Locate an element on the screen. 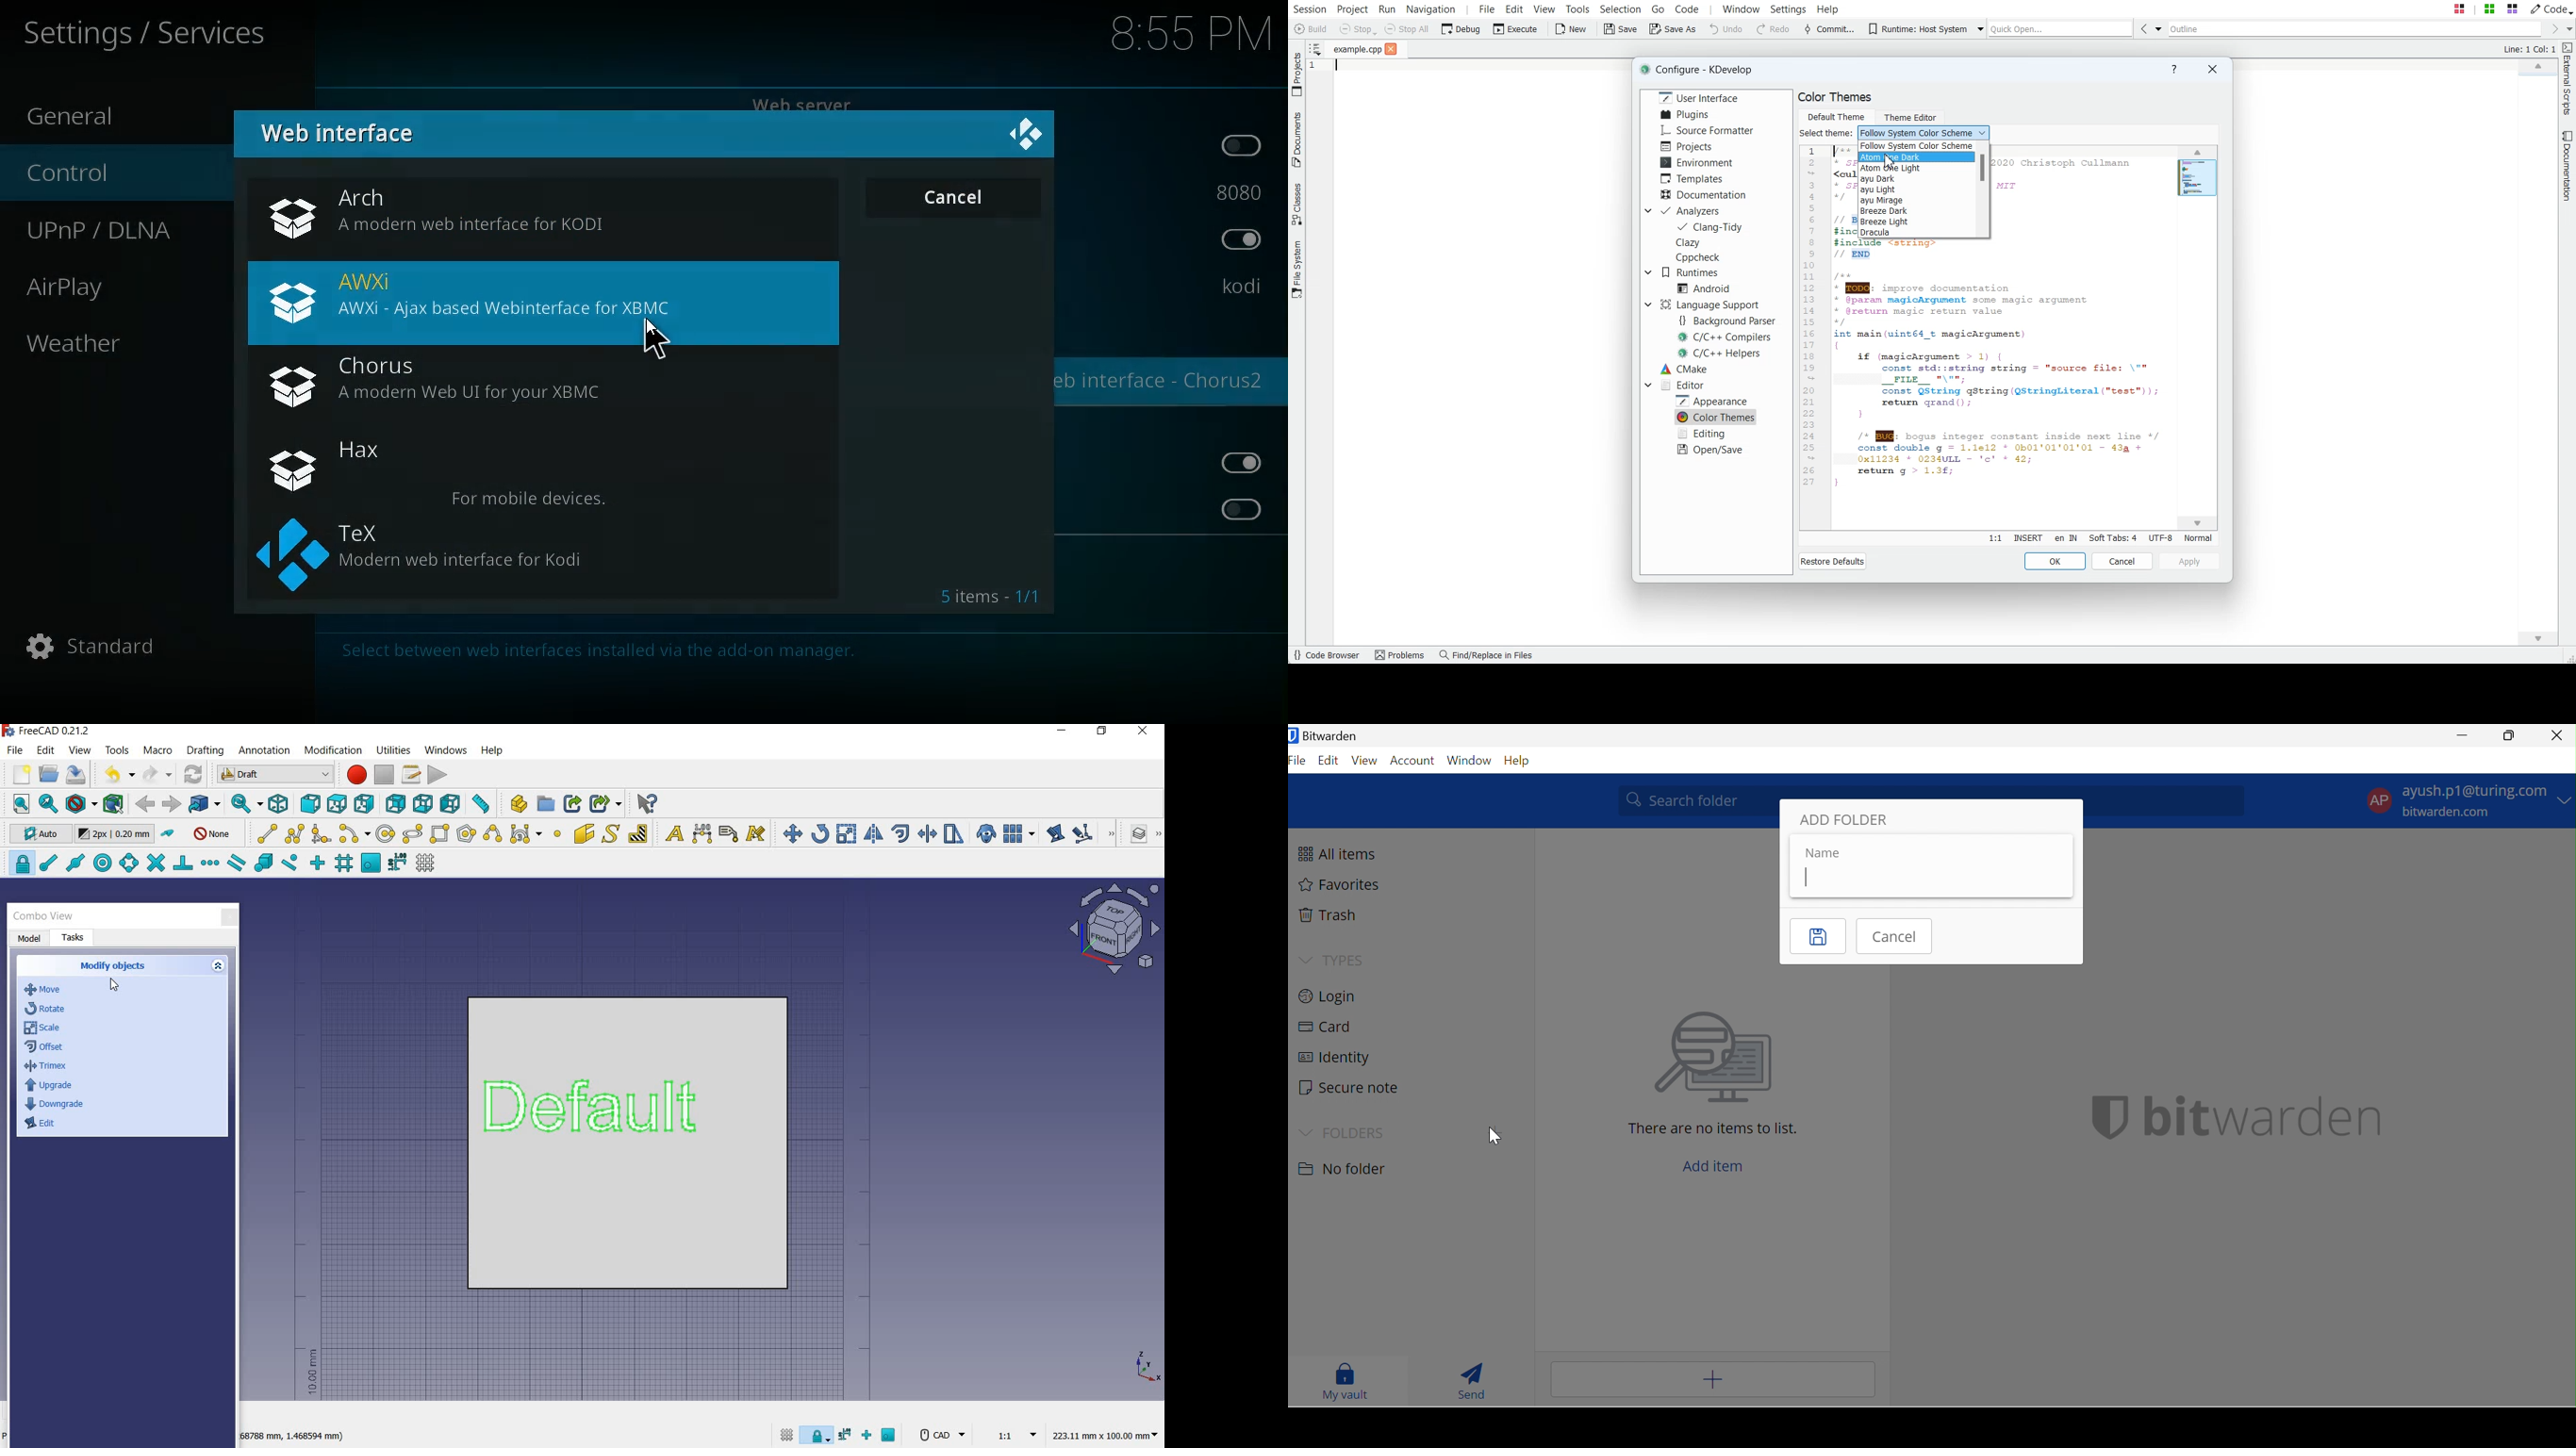 This screenshot has width=2576, height=1456. 10mm is located at coordinates (311, 1372).